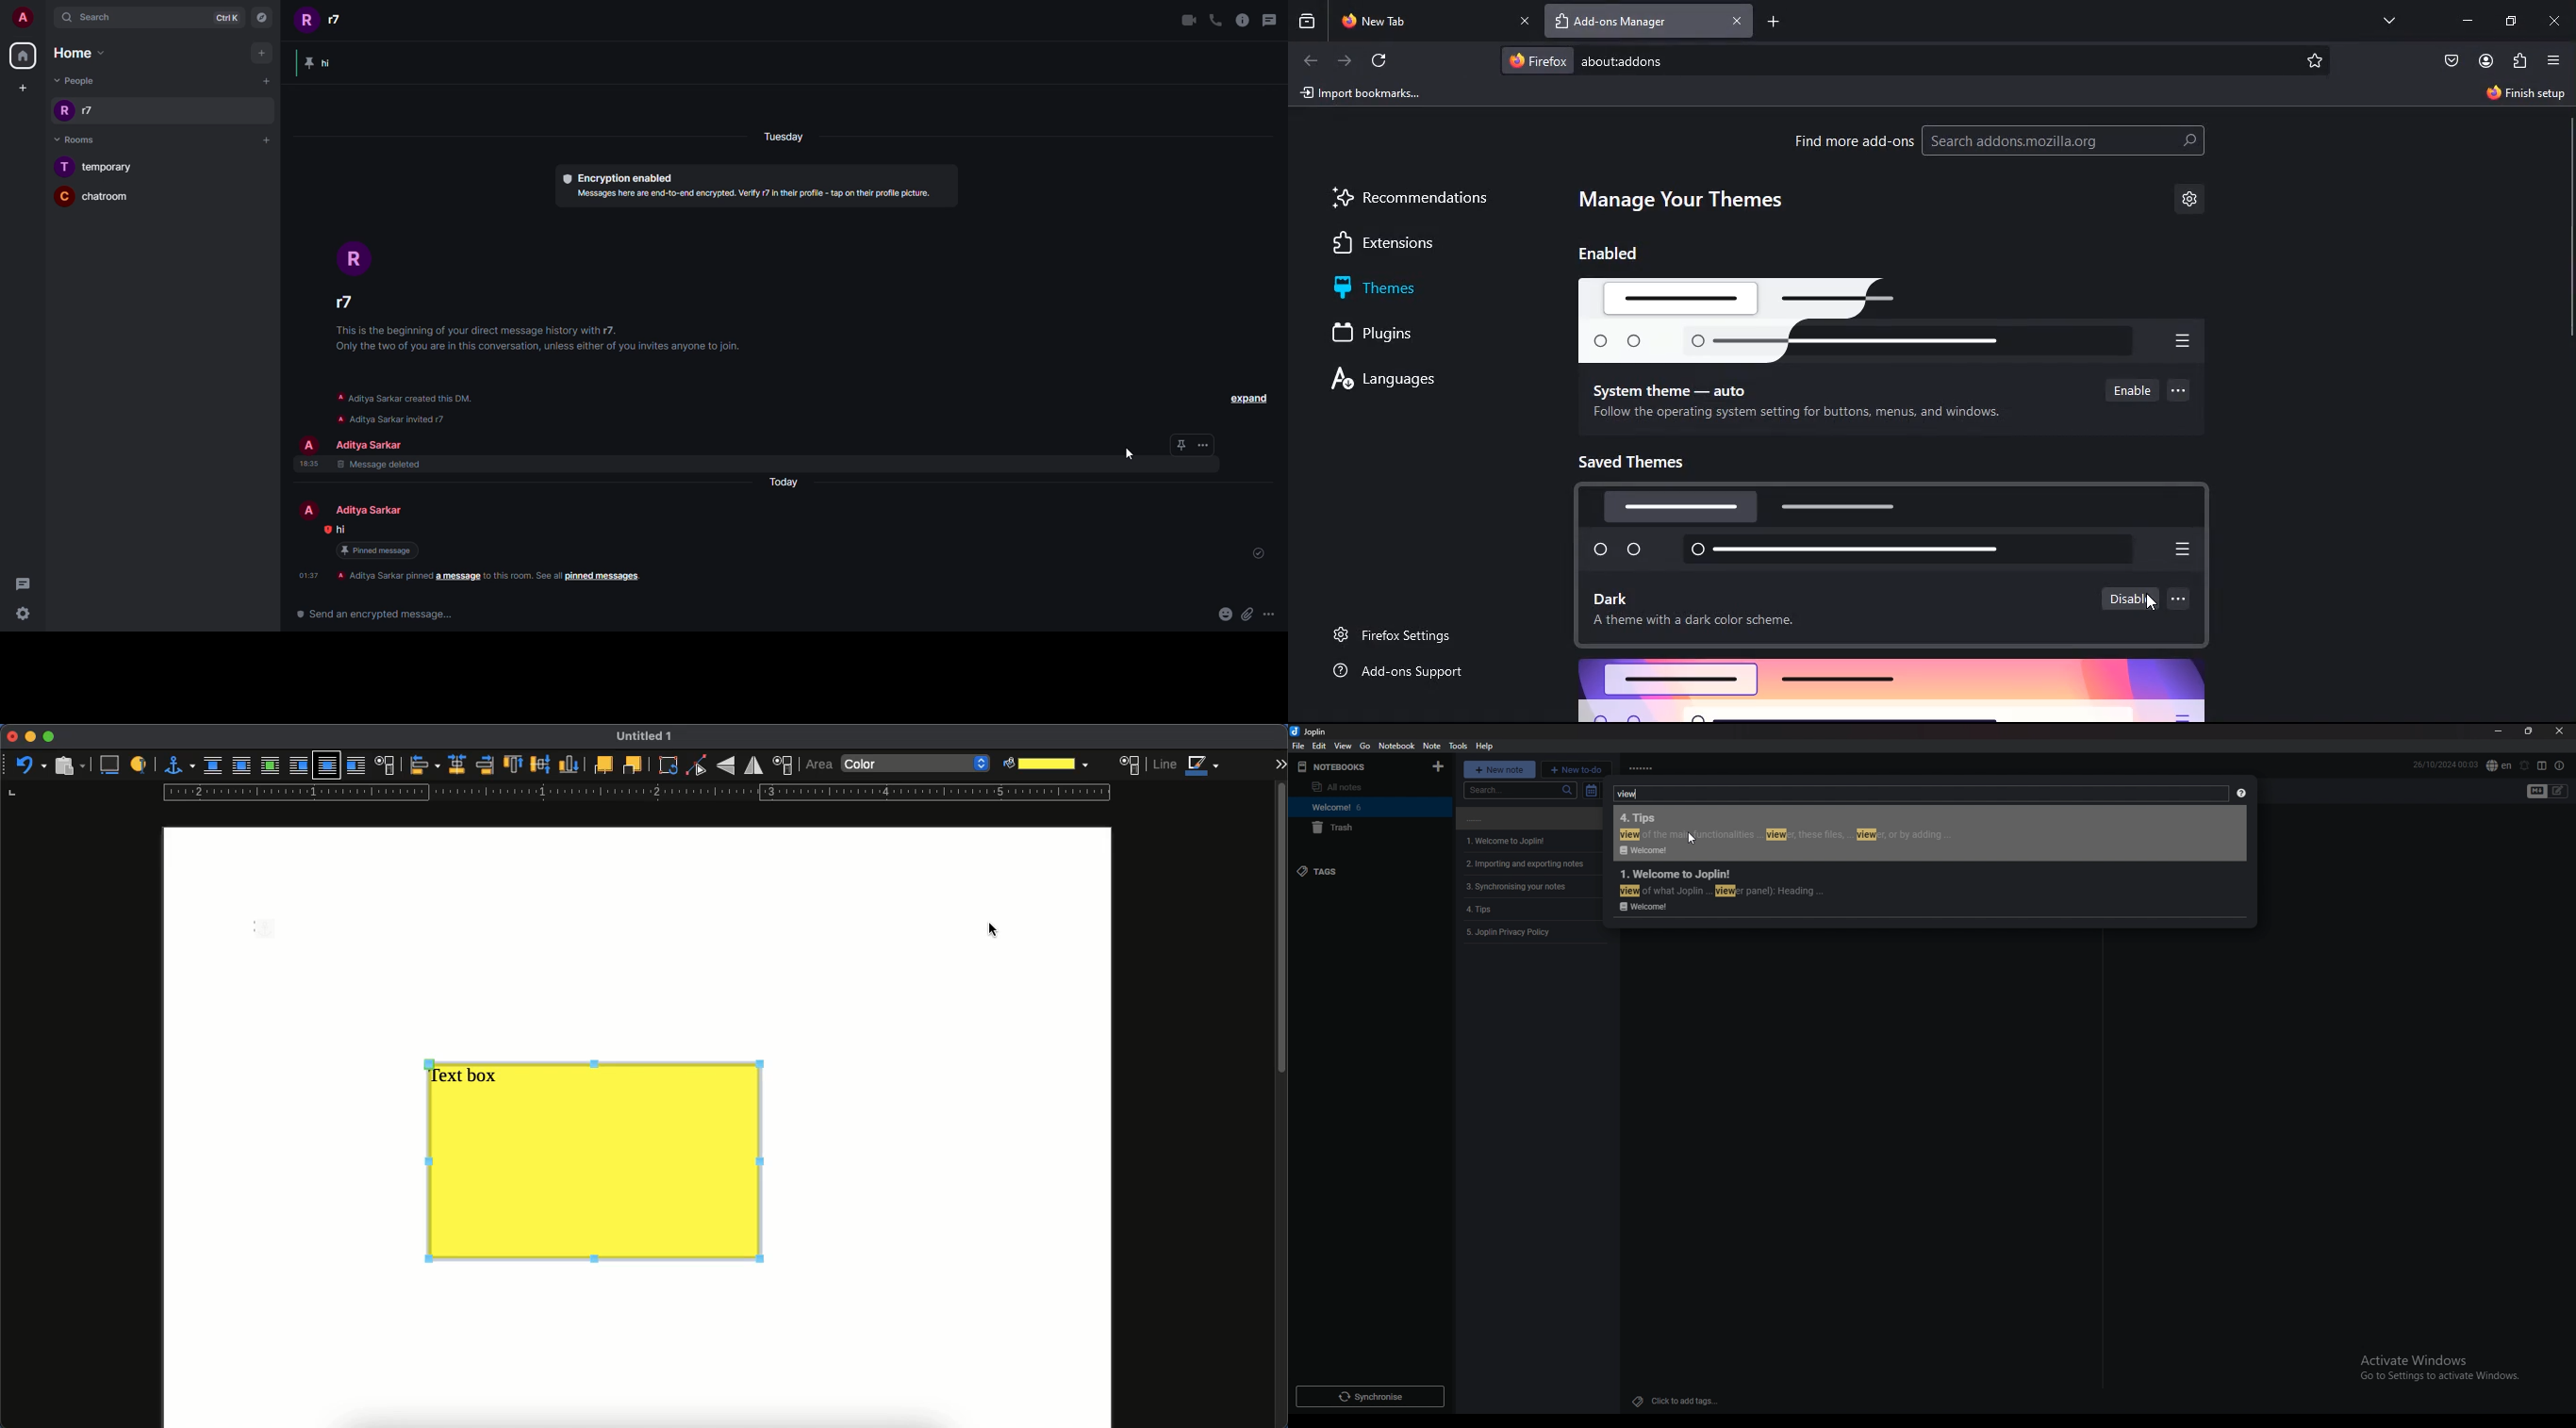 This screenshot has height=1428, width=2576. I want to click on top, so click(513, 766).